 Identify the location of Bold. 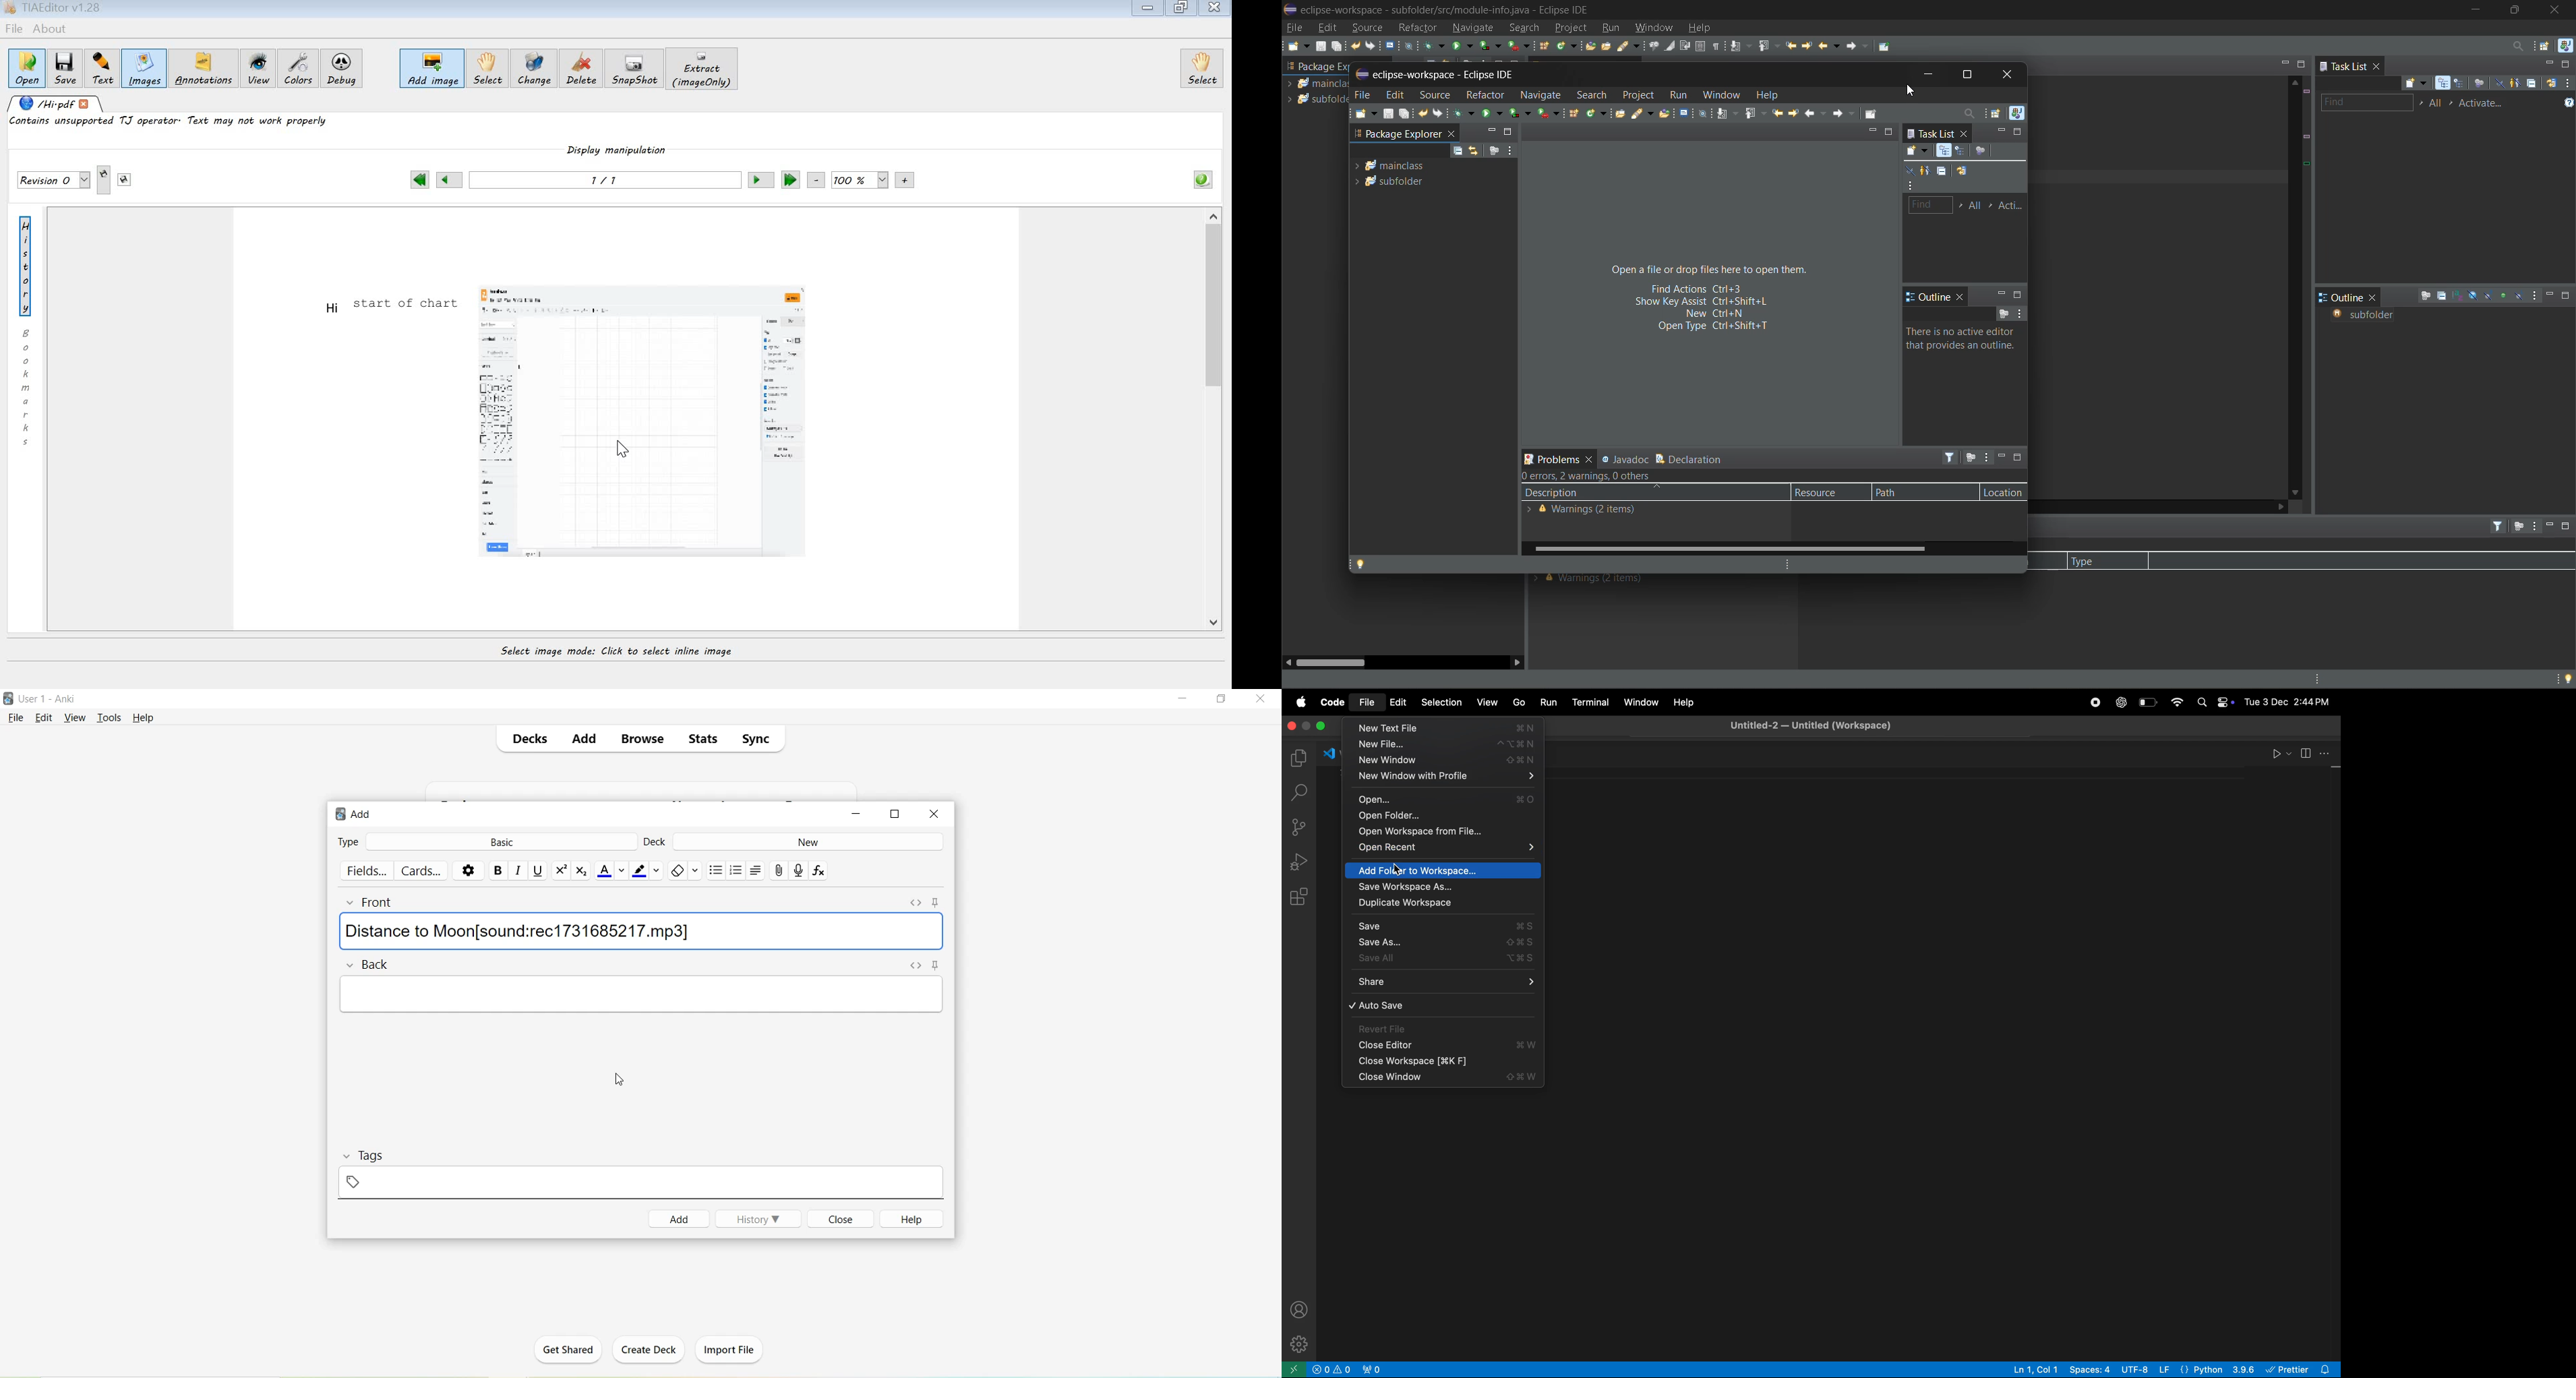
(498, 870).